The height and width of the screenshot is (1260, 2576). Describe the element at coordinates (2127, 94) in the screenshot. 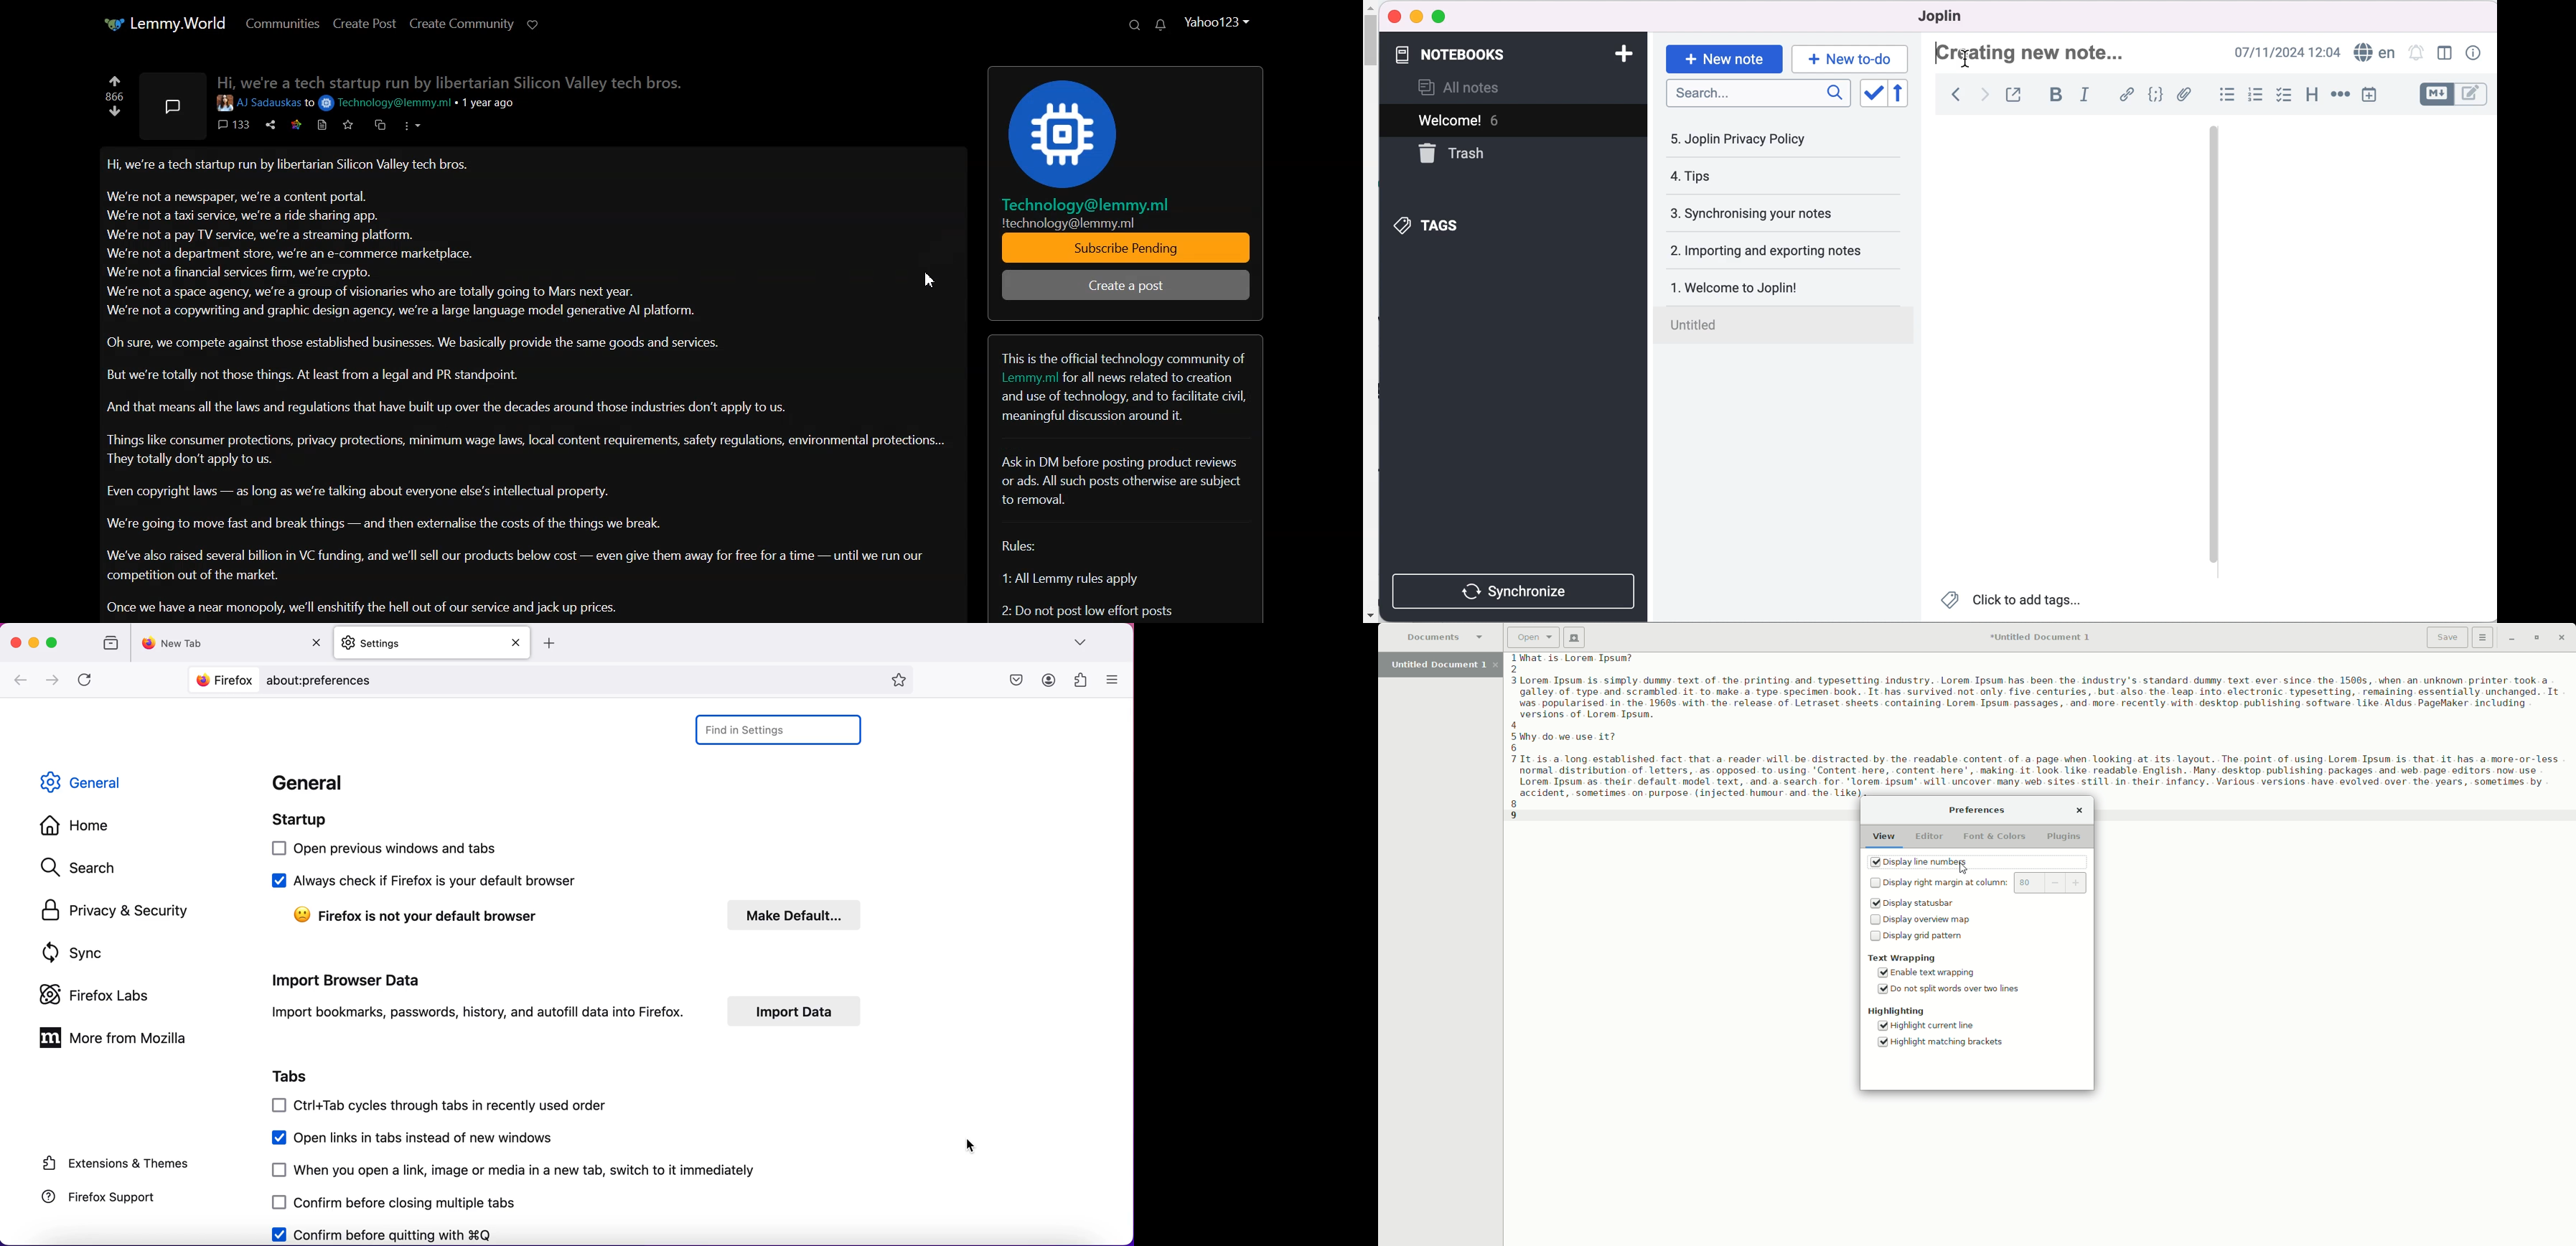

I see `hyperlink` at that location.